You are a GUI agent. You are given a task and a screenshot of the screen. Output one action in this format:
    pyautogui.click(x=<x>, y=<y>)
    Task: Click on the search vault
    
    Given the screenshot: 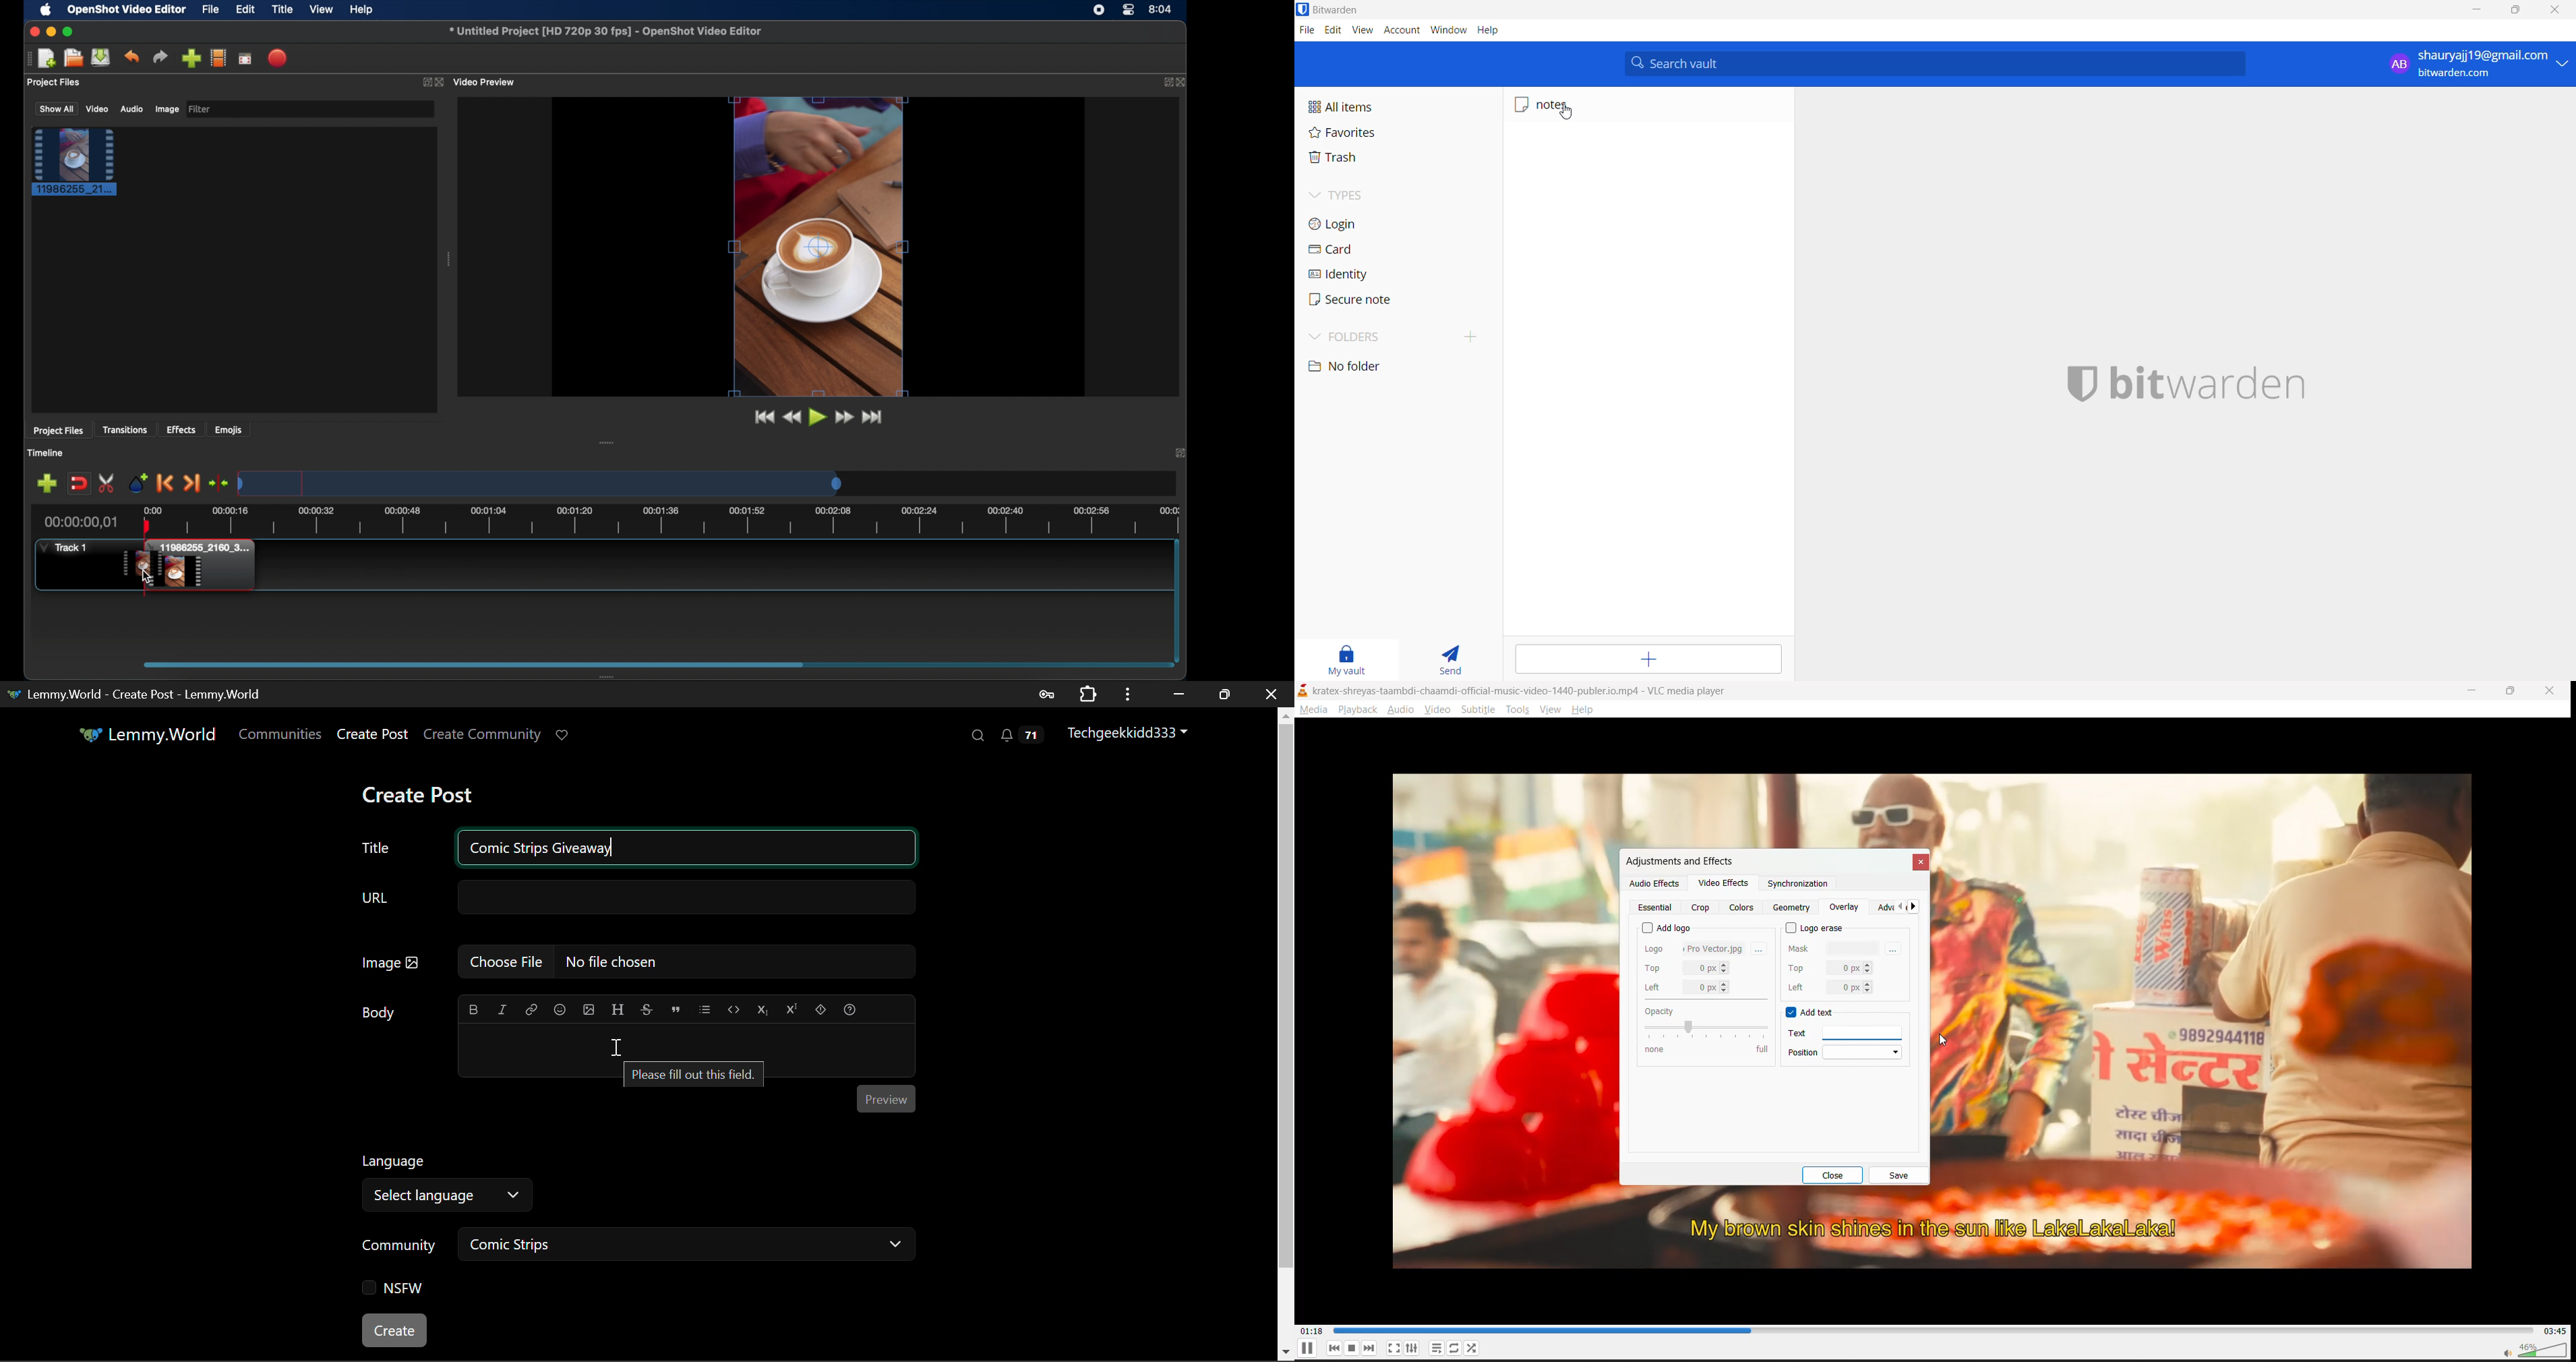 What is the action you would take?
    pyautogui.click(x=1937, y=63)
    